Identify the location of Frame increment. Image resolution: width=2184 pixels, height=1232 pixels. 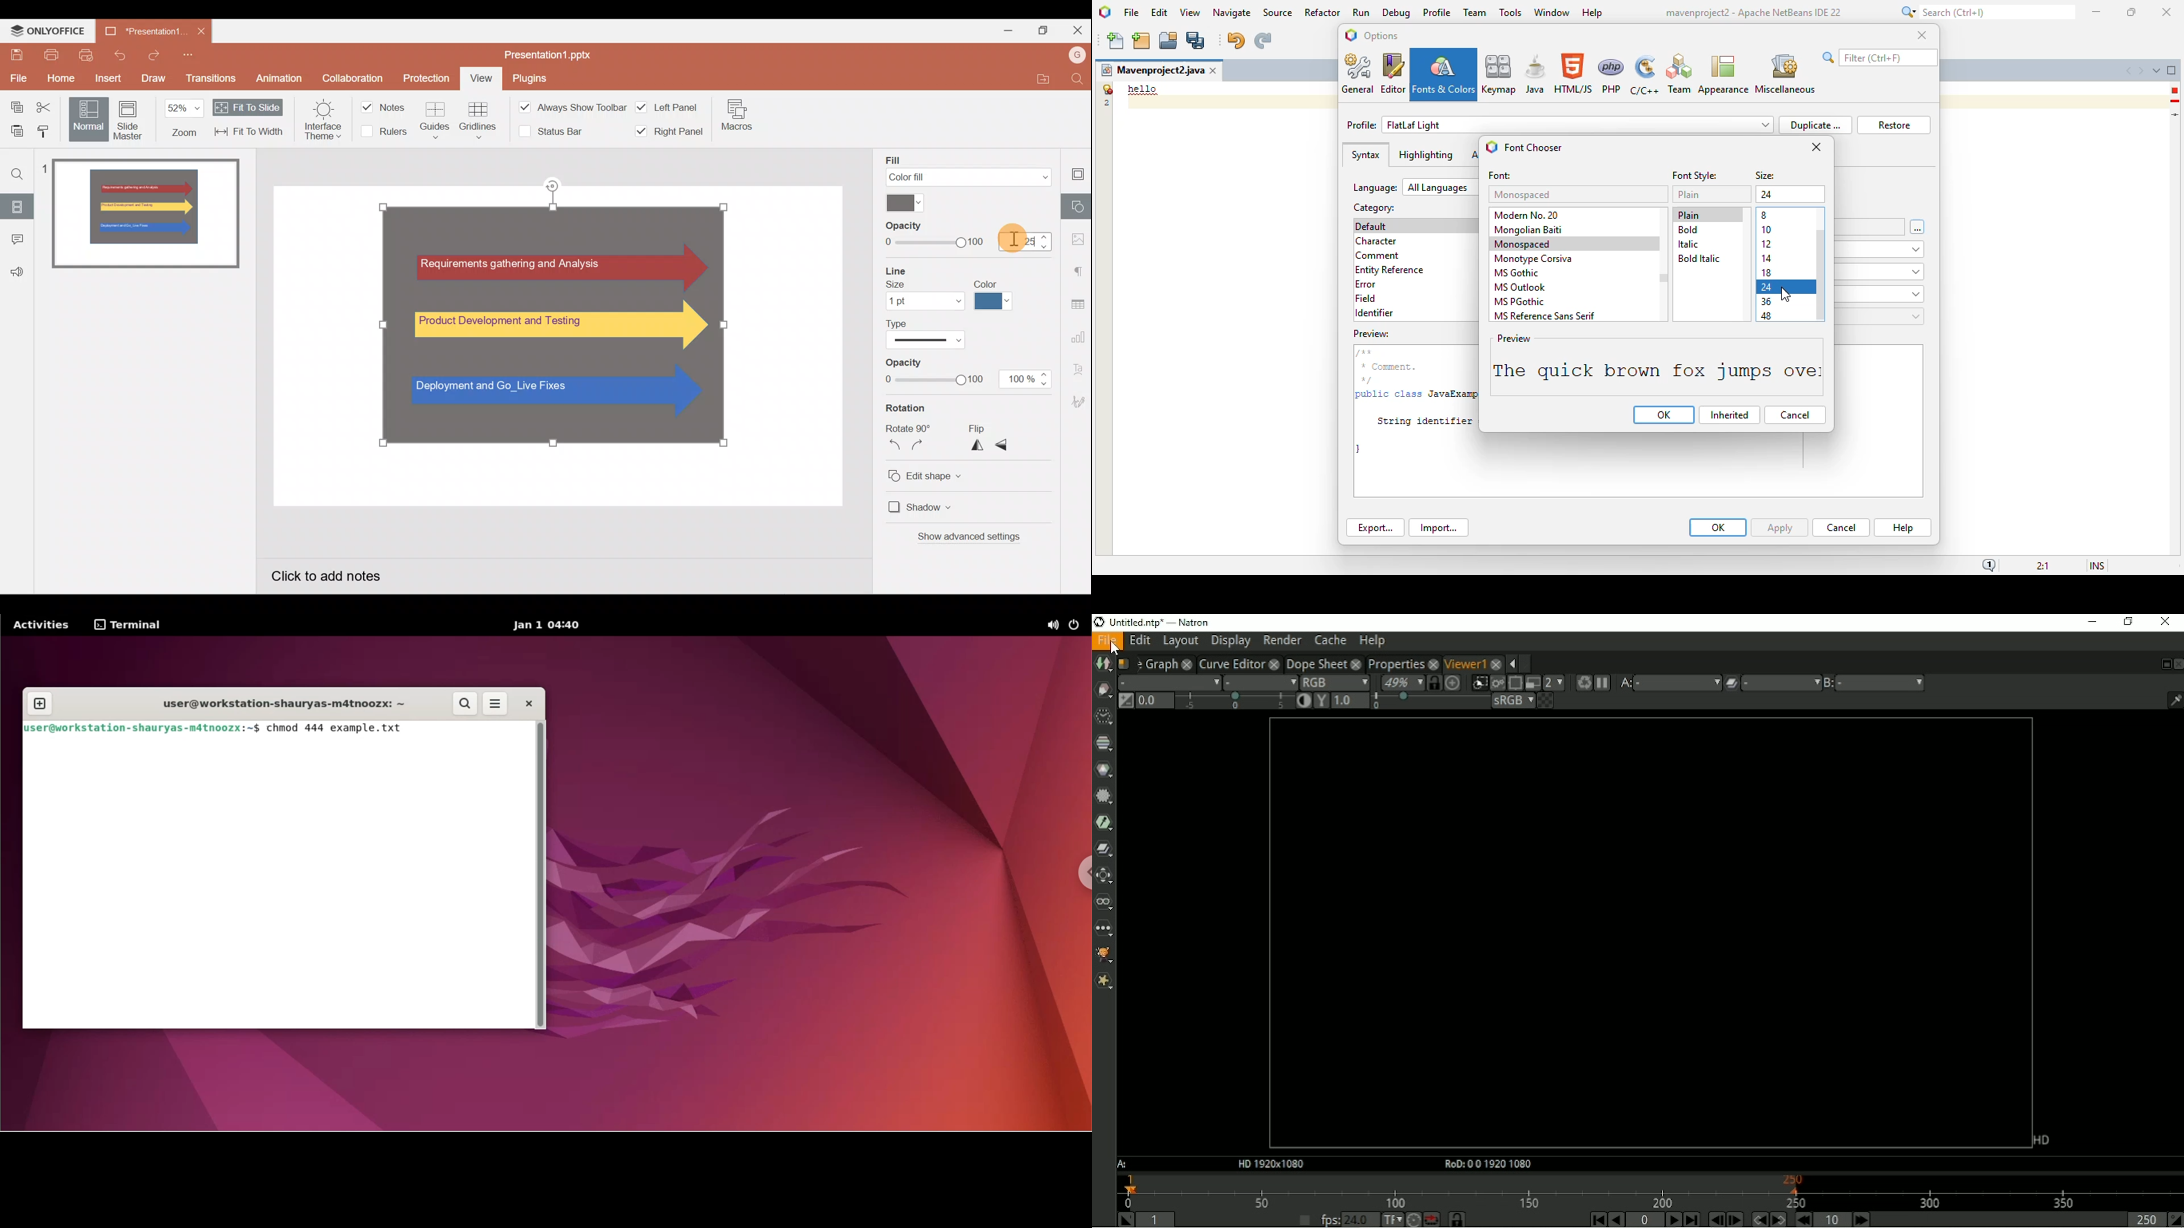
(1834, 1219).